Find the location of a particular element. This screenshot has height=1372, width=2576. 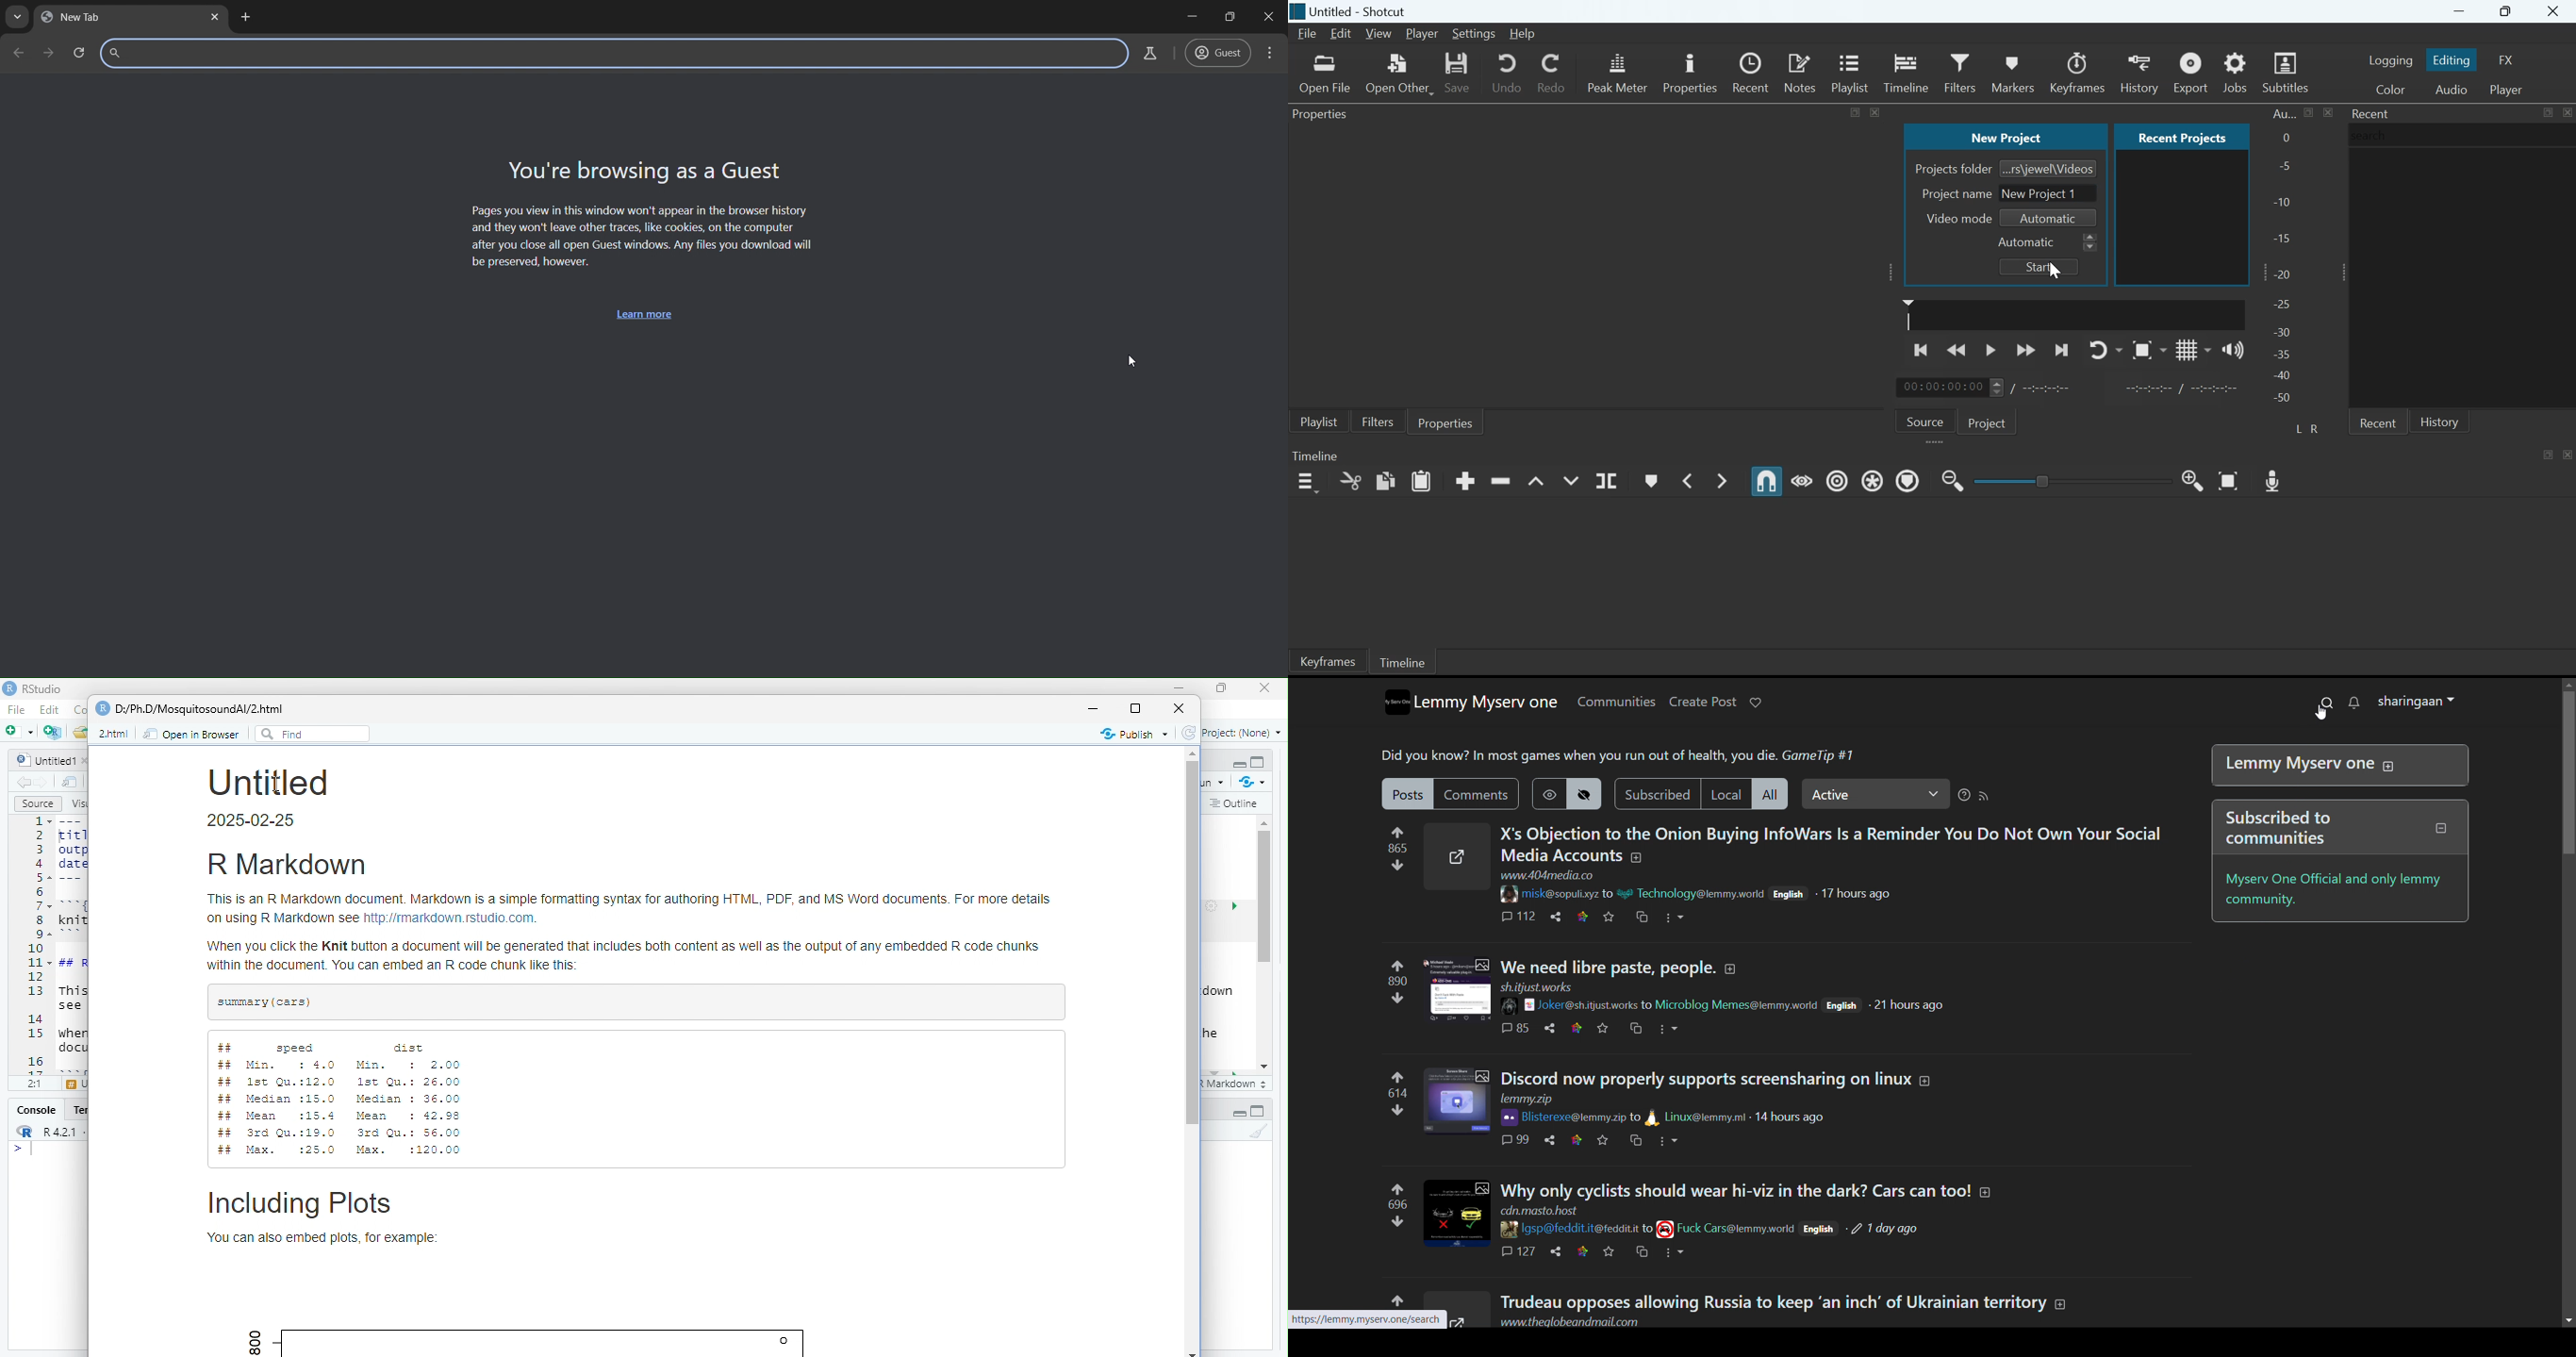

Maximize is located at coordinates (1856, 111).